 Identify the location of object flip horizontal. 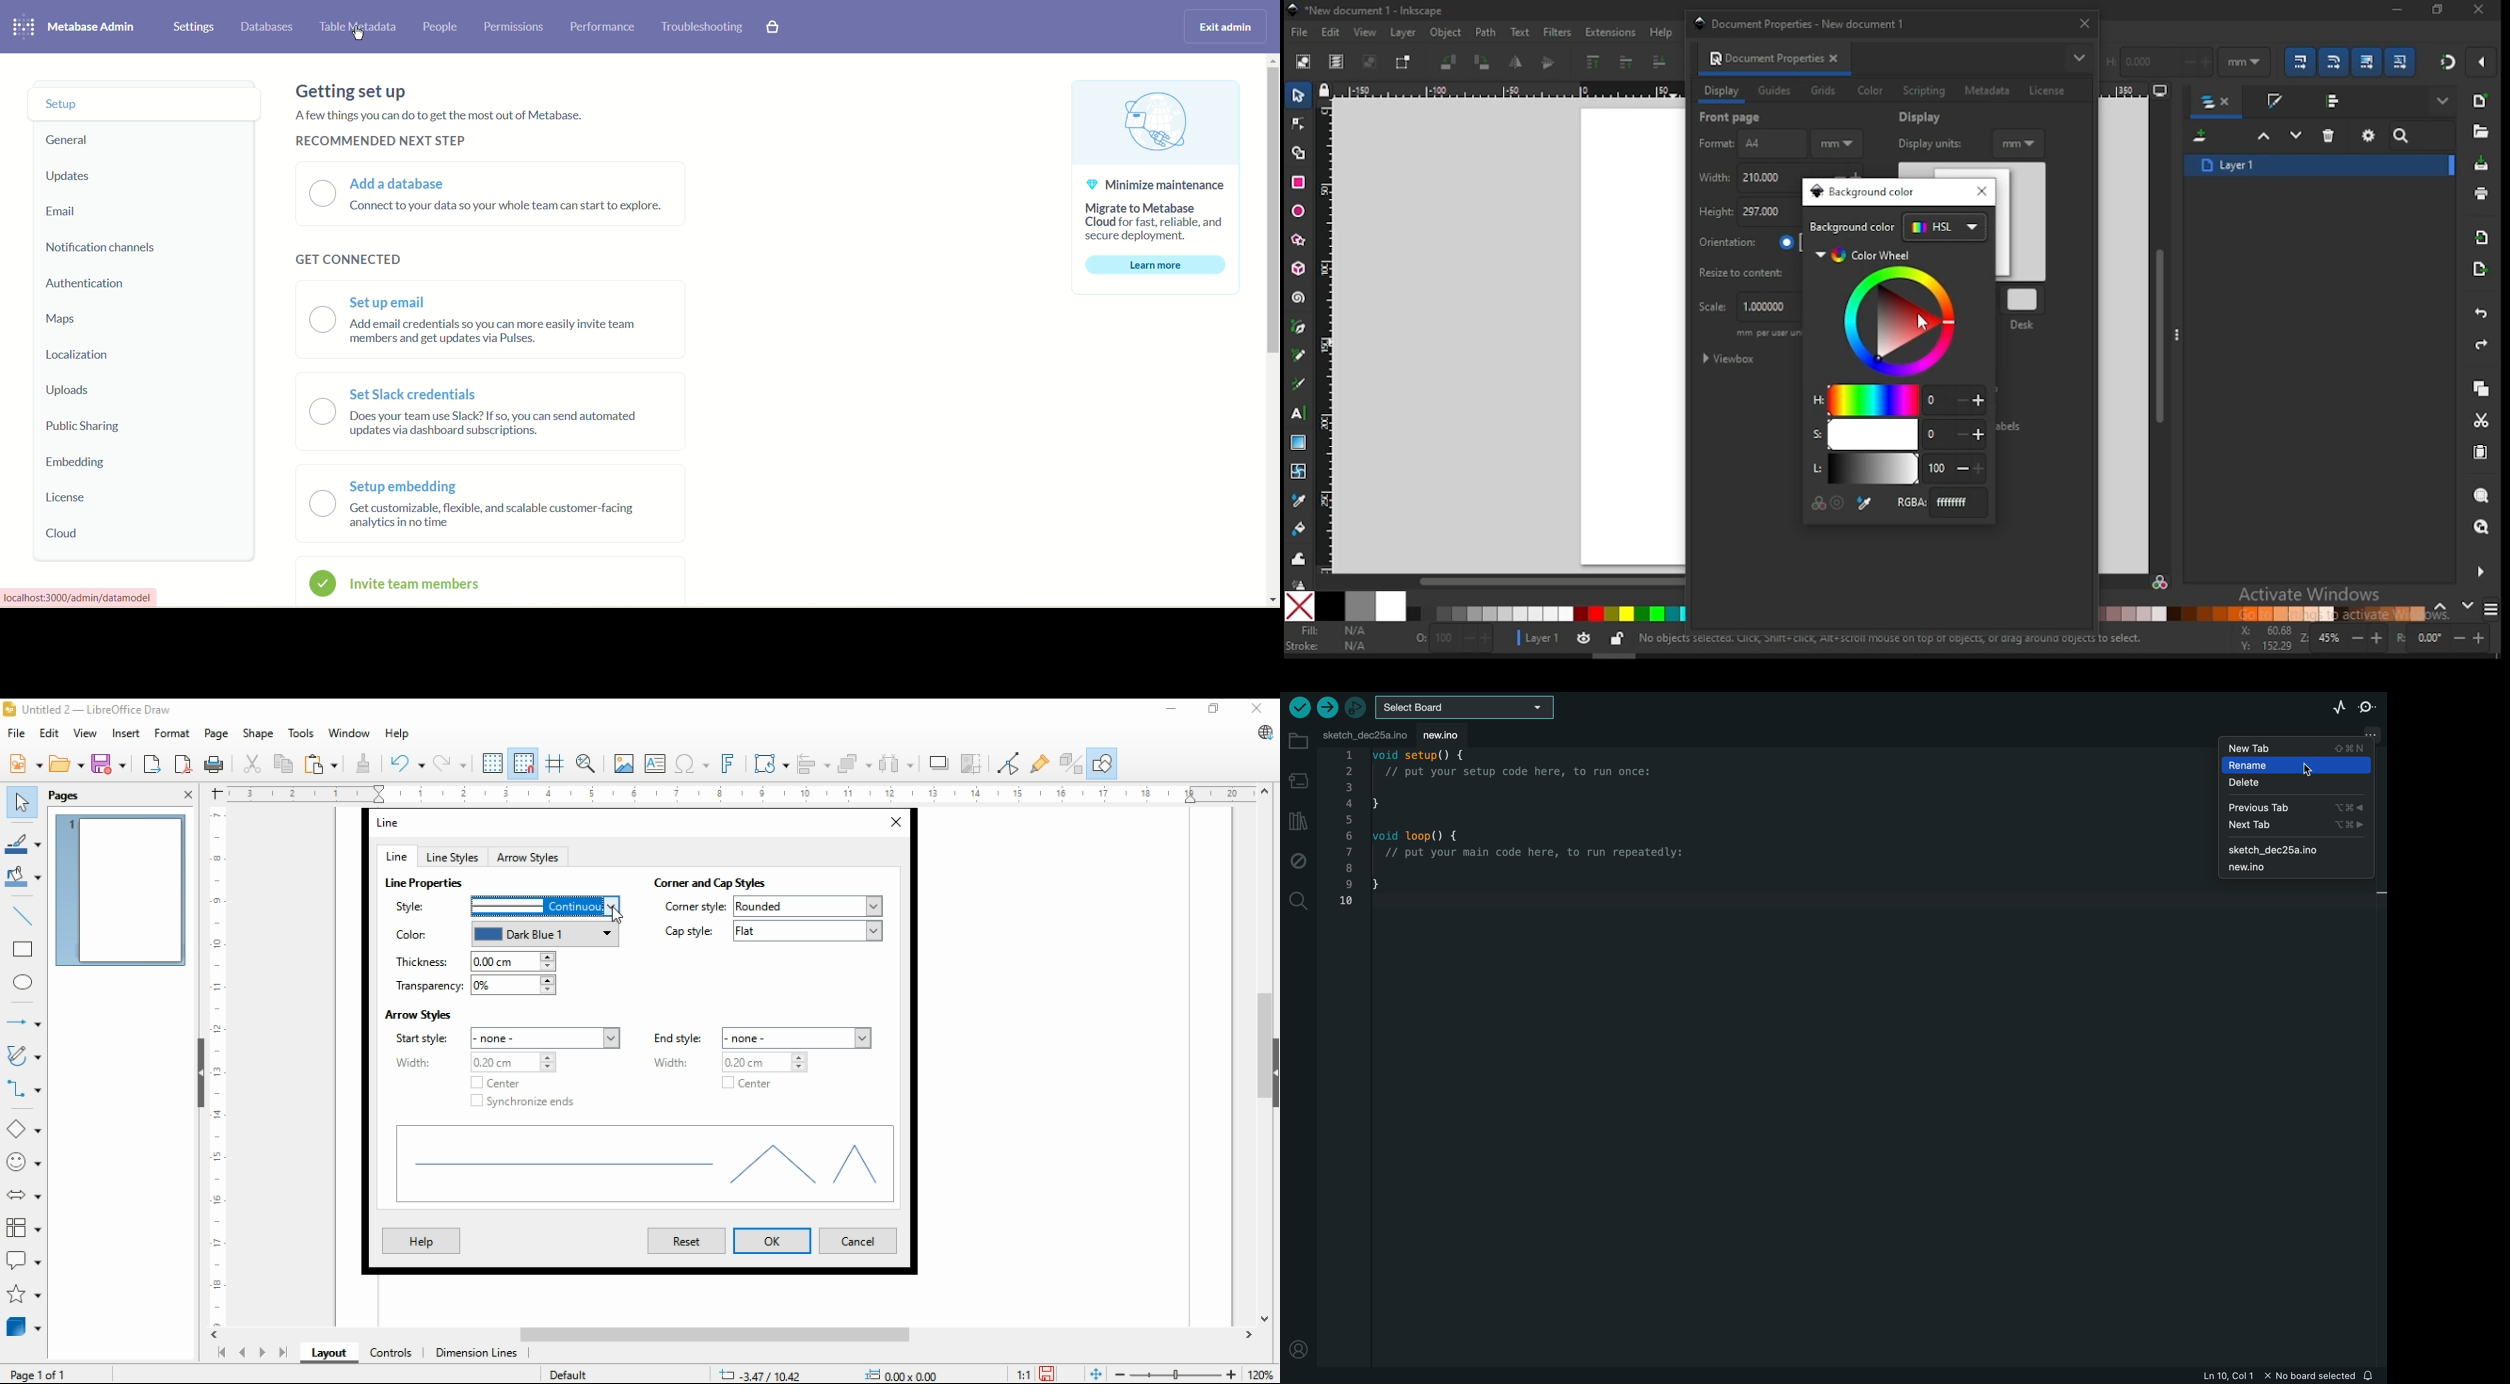
(1516, 62).